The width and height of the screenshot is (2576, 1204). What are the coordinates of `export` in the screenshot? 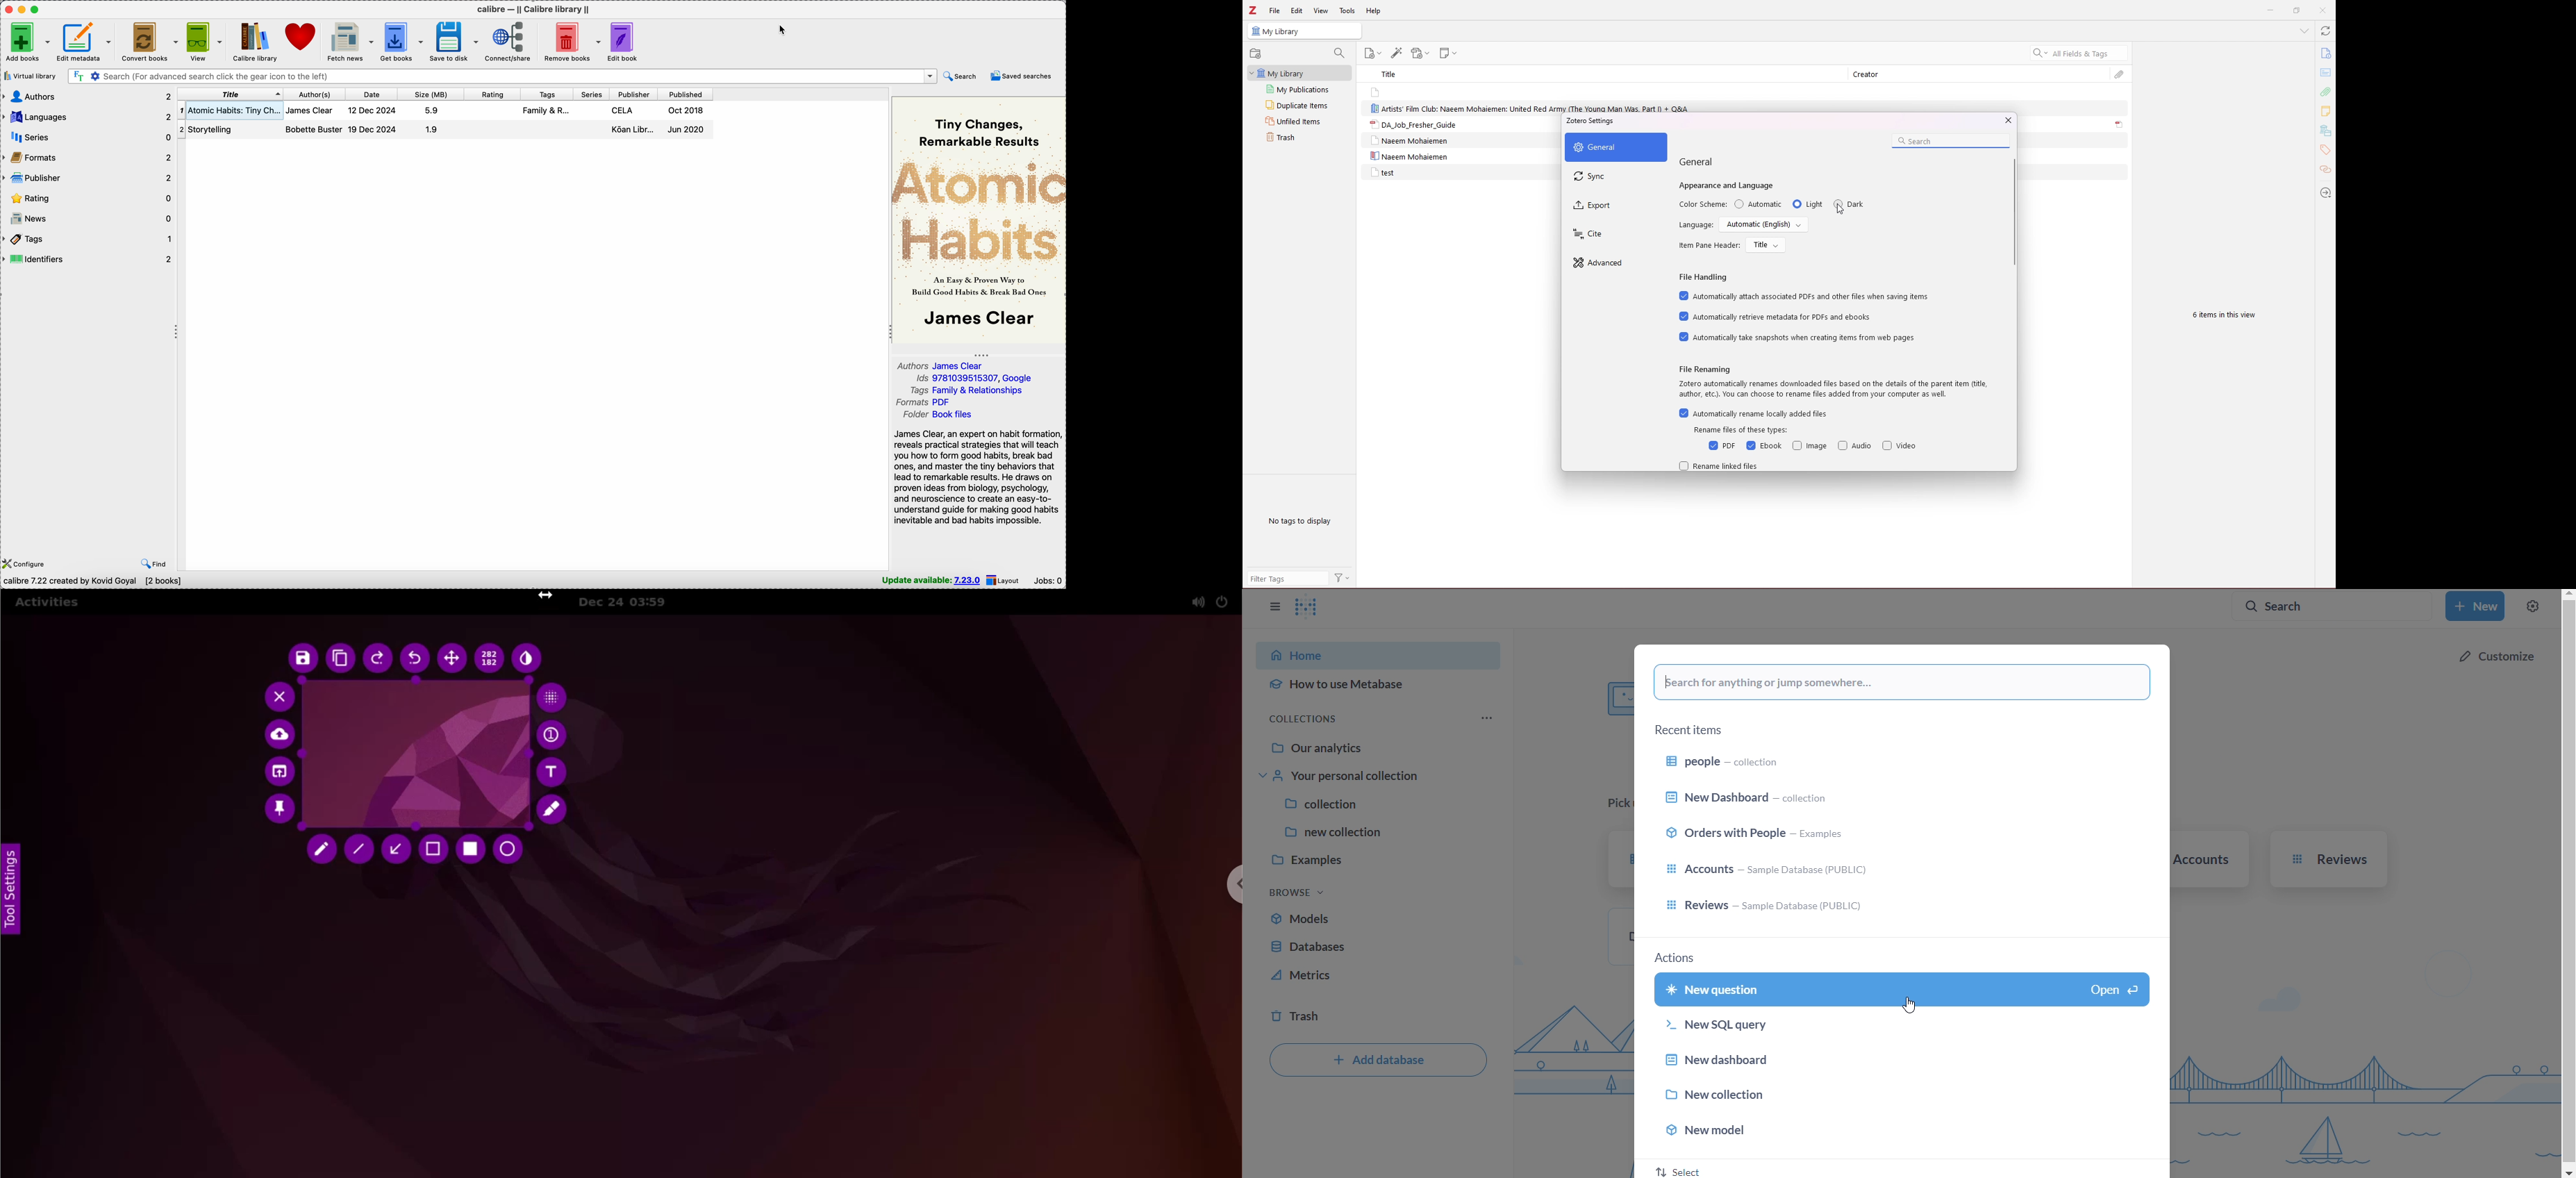 It's located at (1614, 207).